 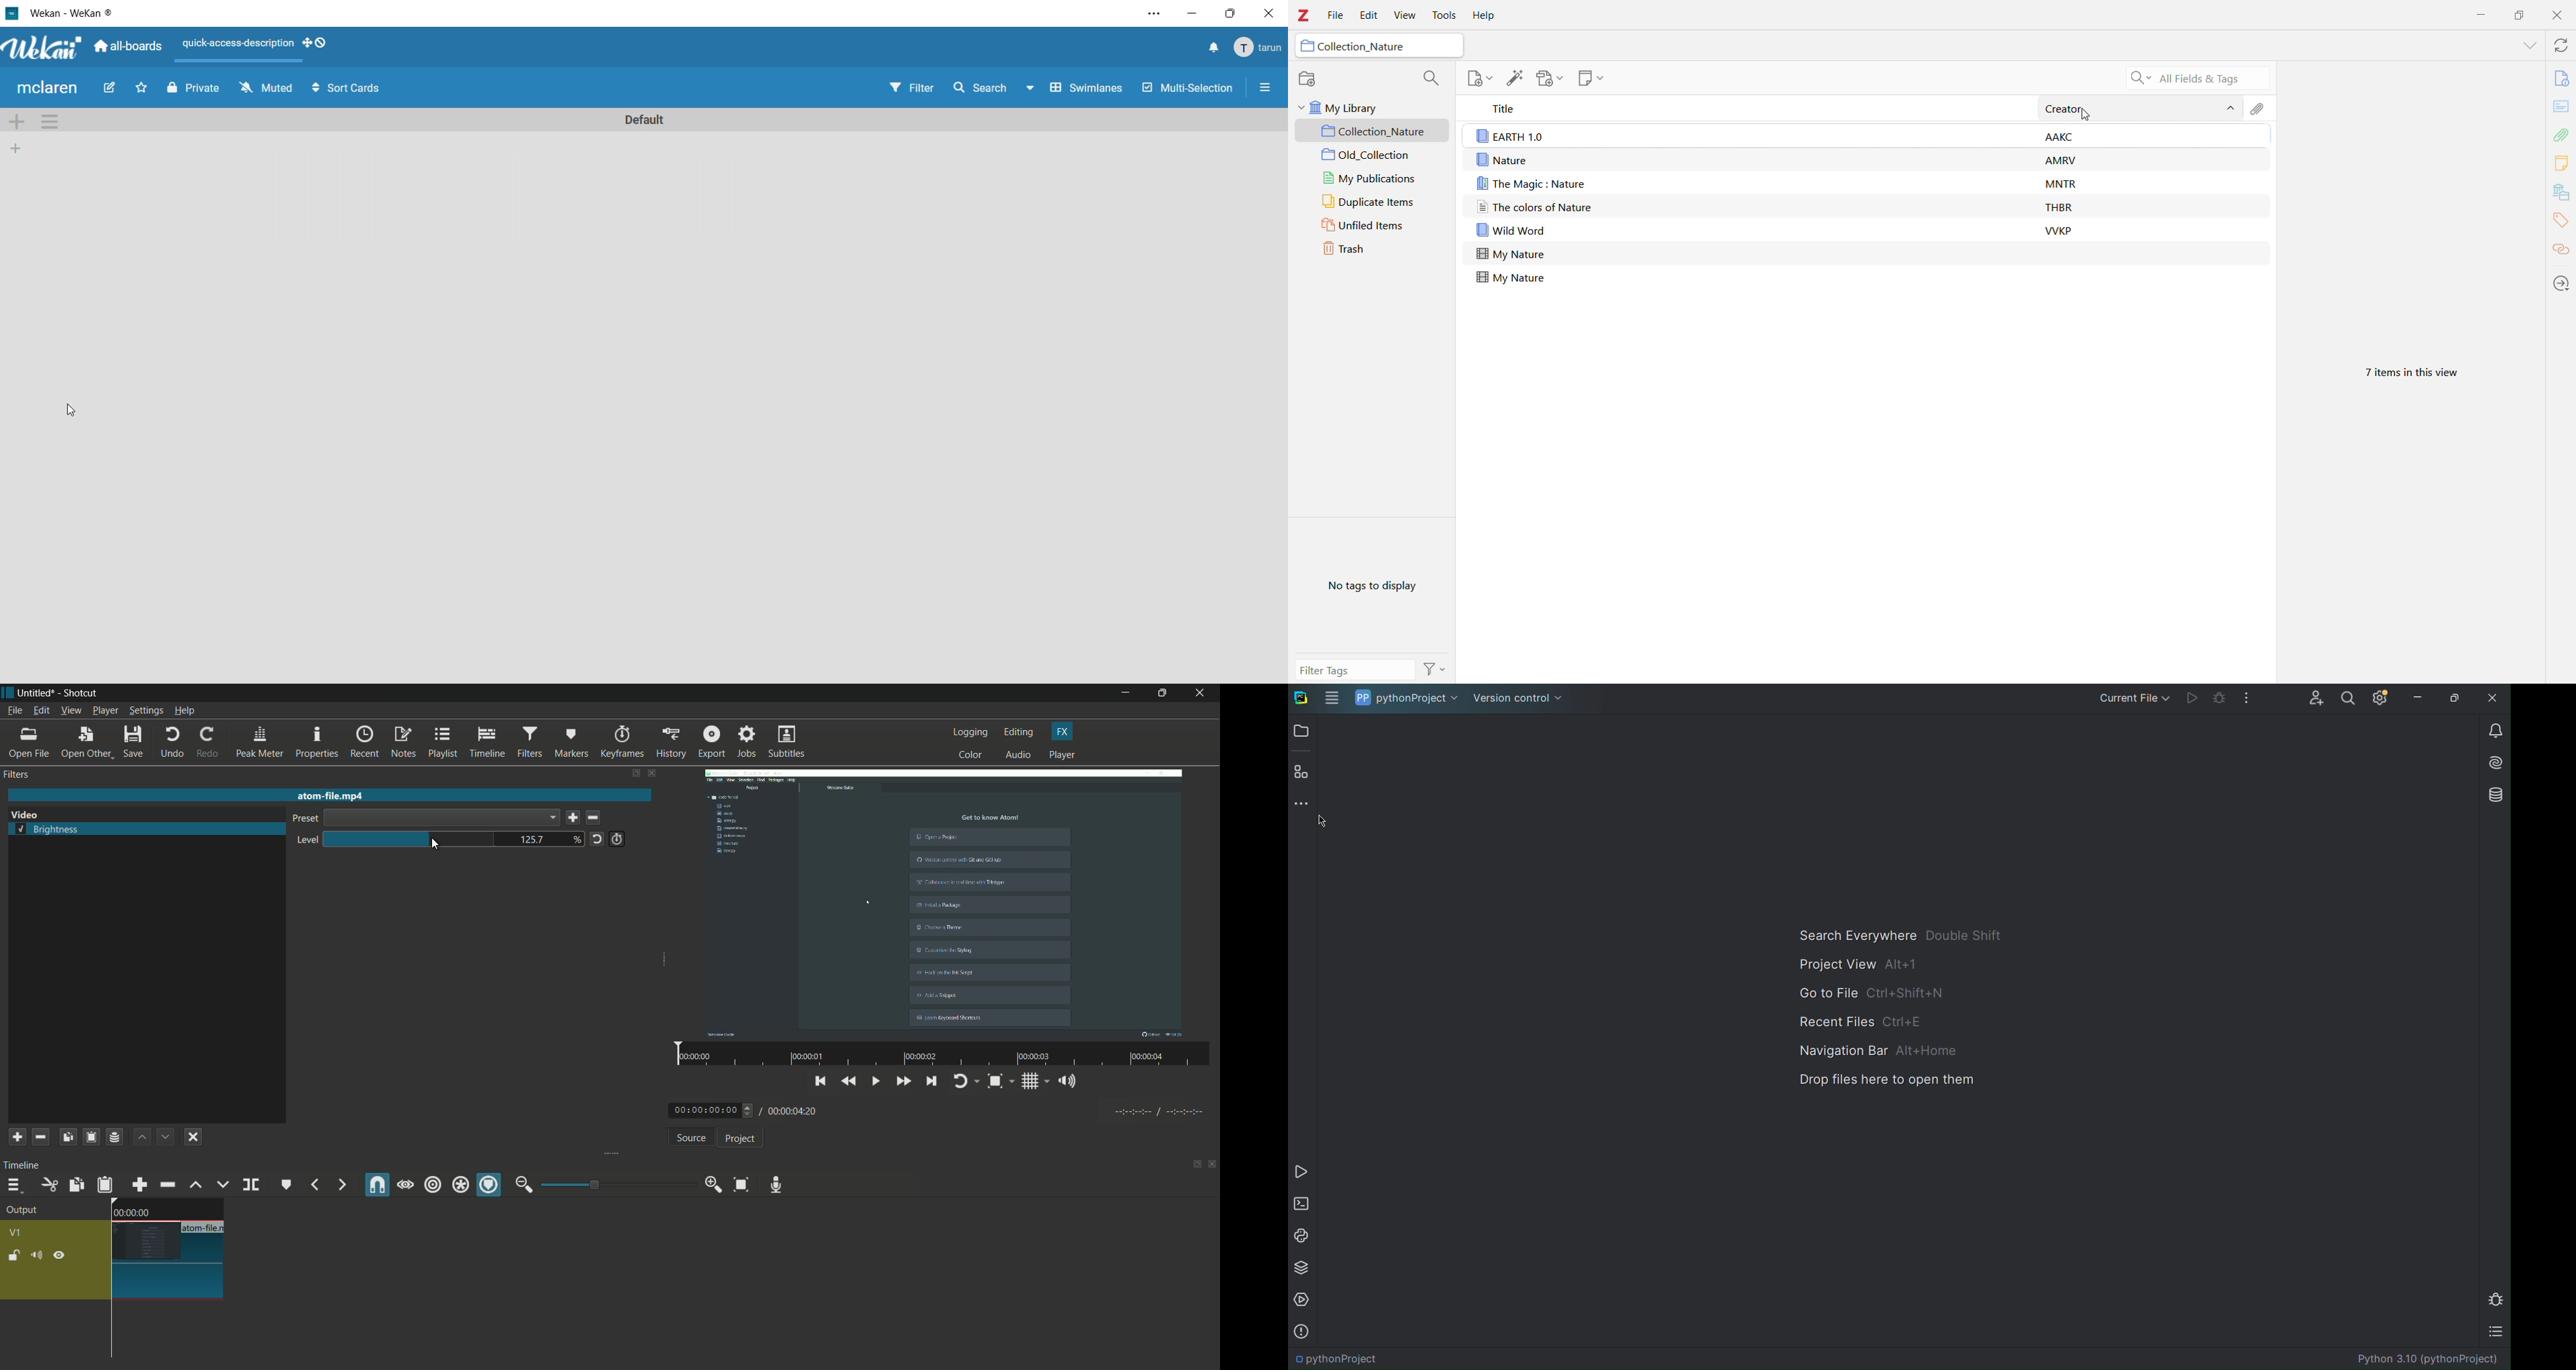 I want to click on mute, so click(x=39, y=1256).